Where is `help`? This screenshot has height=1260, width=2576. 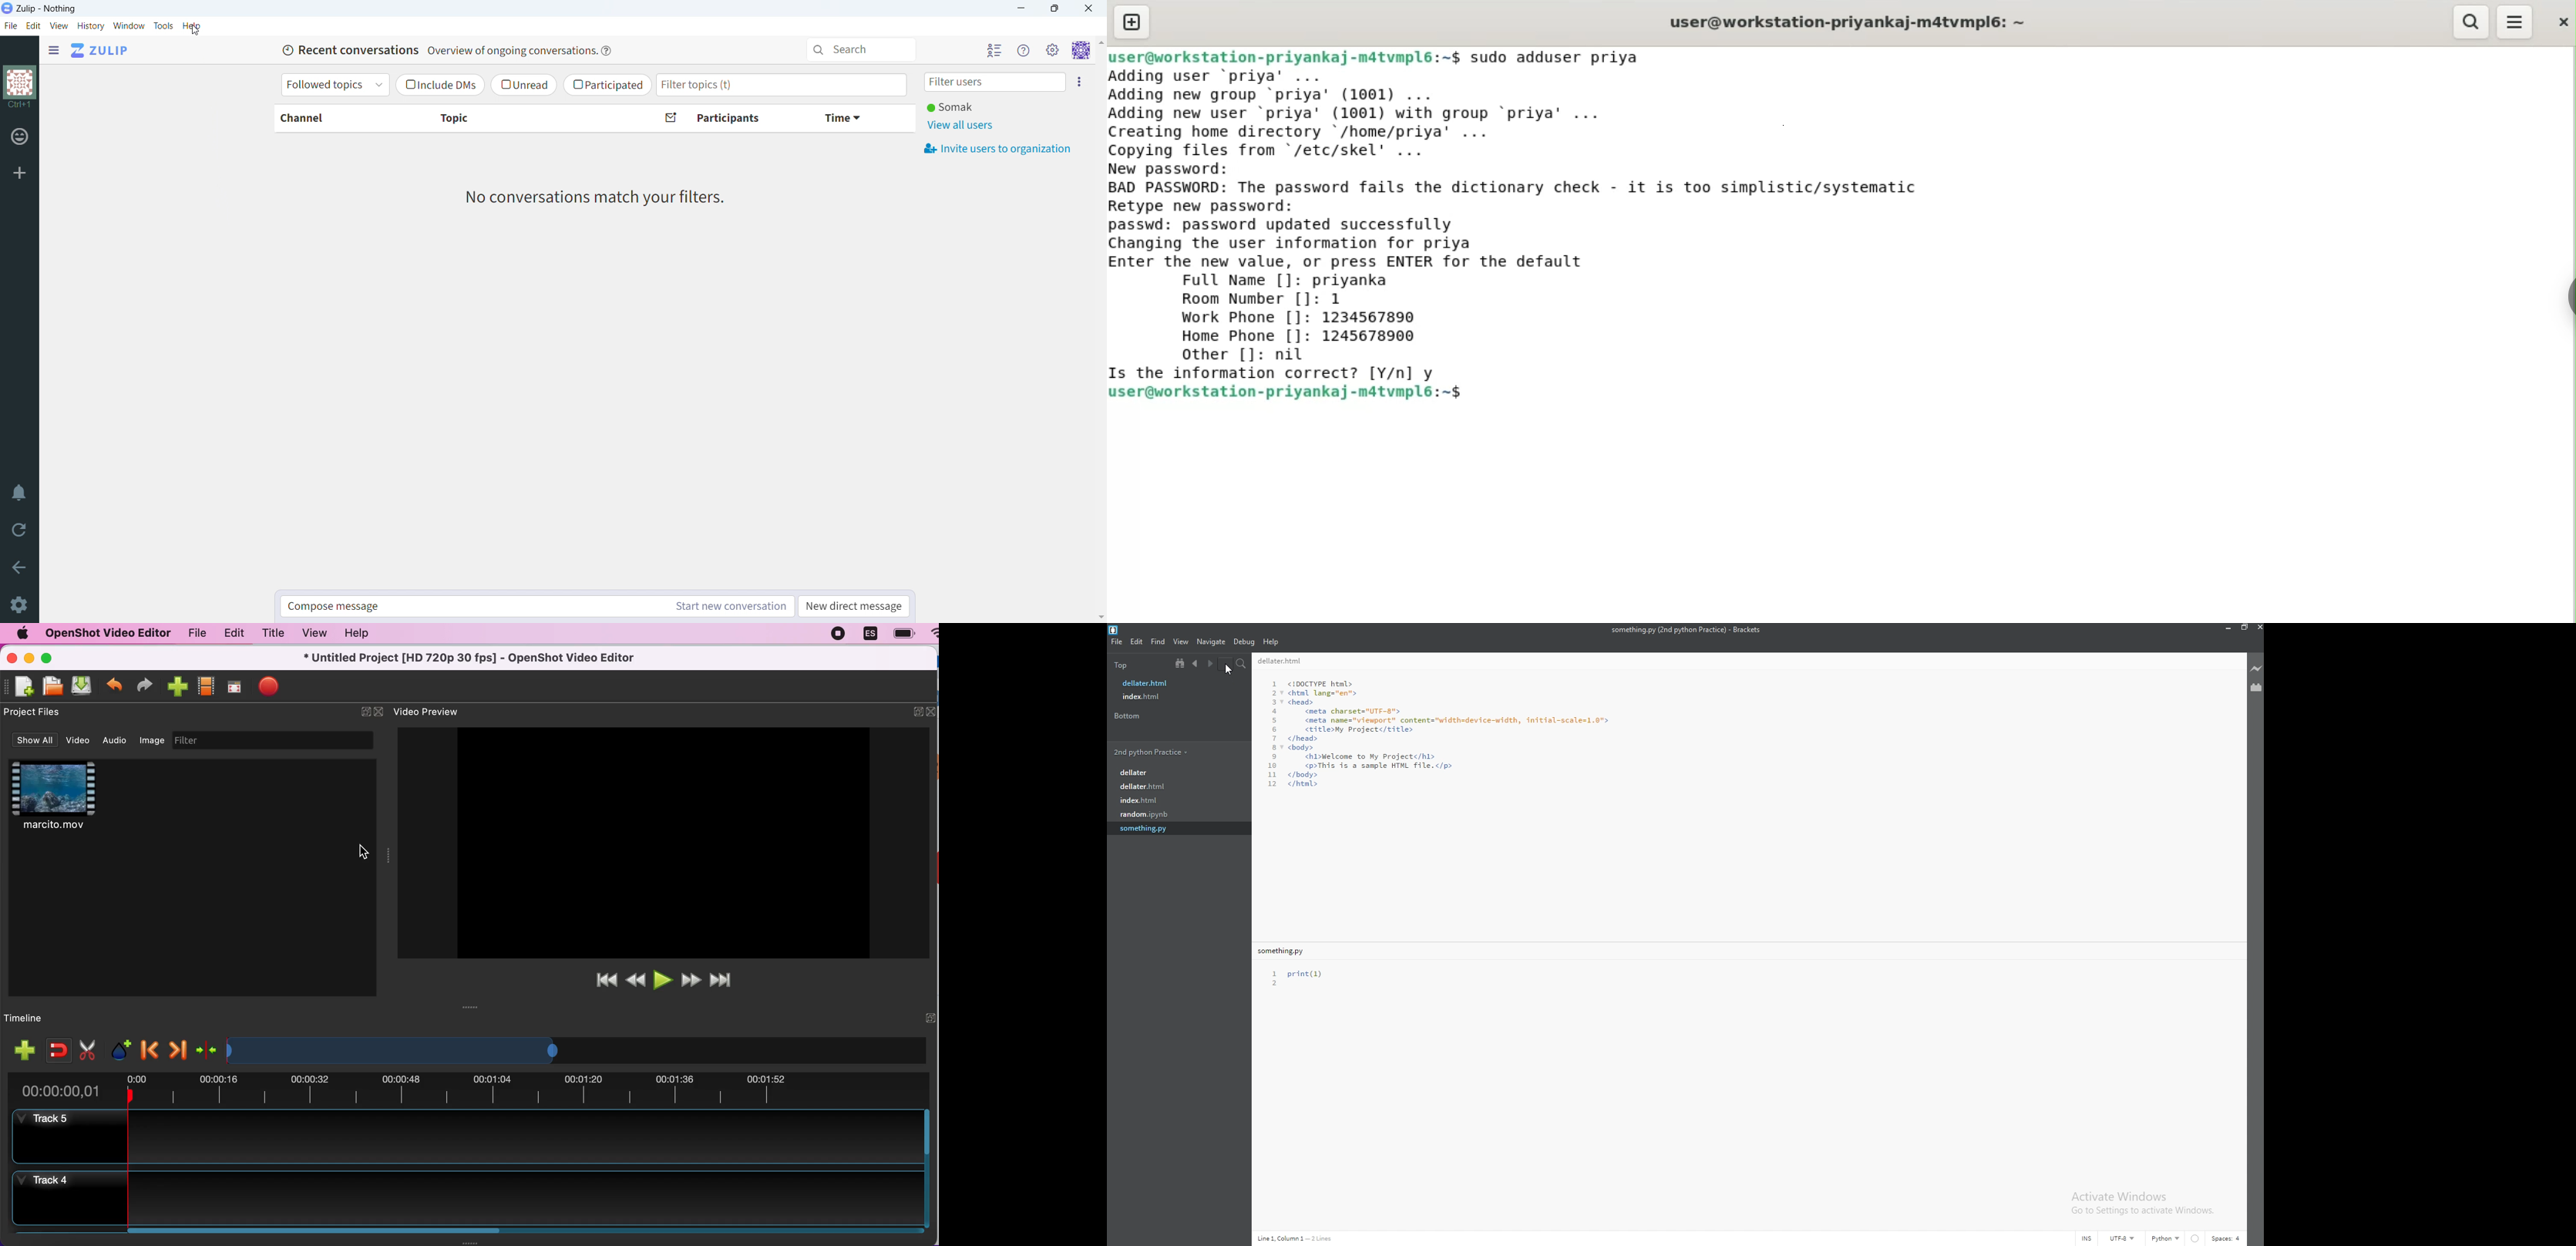
help is located at coordinates (192, 25).